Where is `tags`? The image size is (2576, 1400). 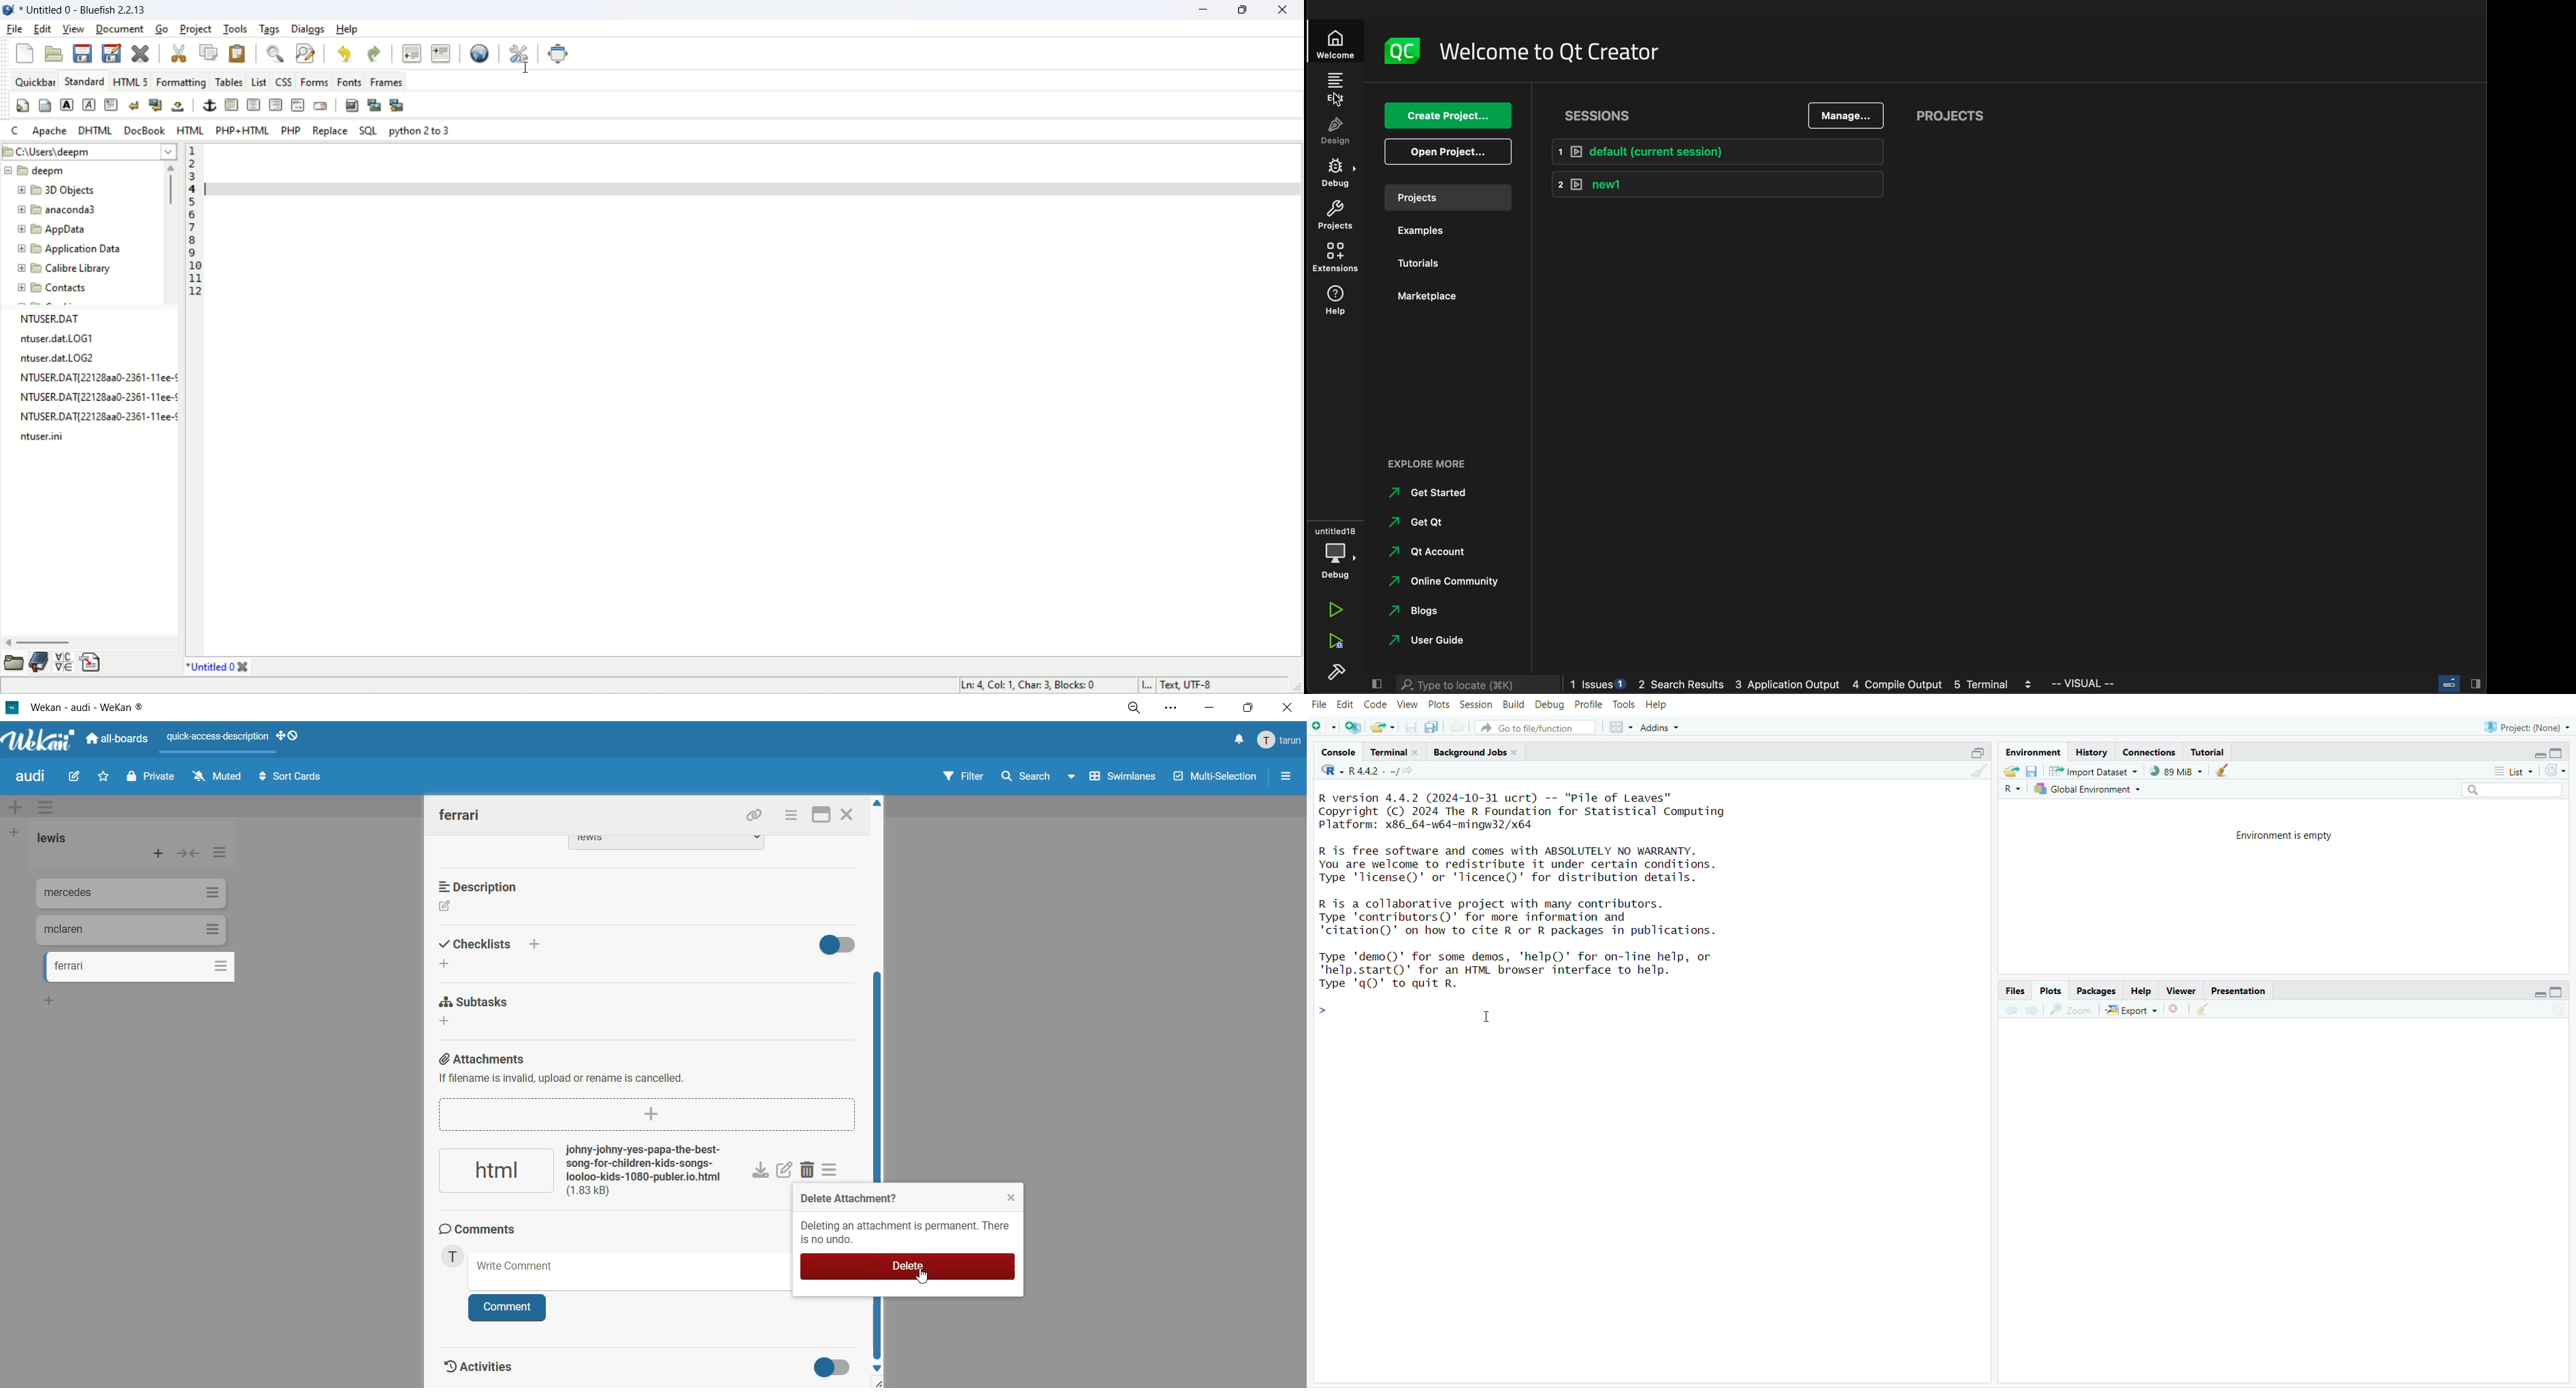
tags is located at coordinates (271, 30).